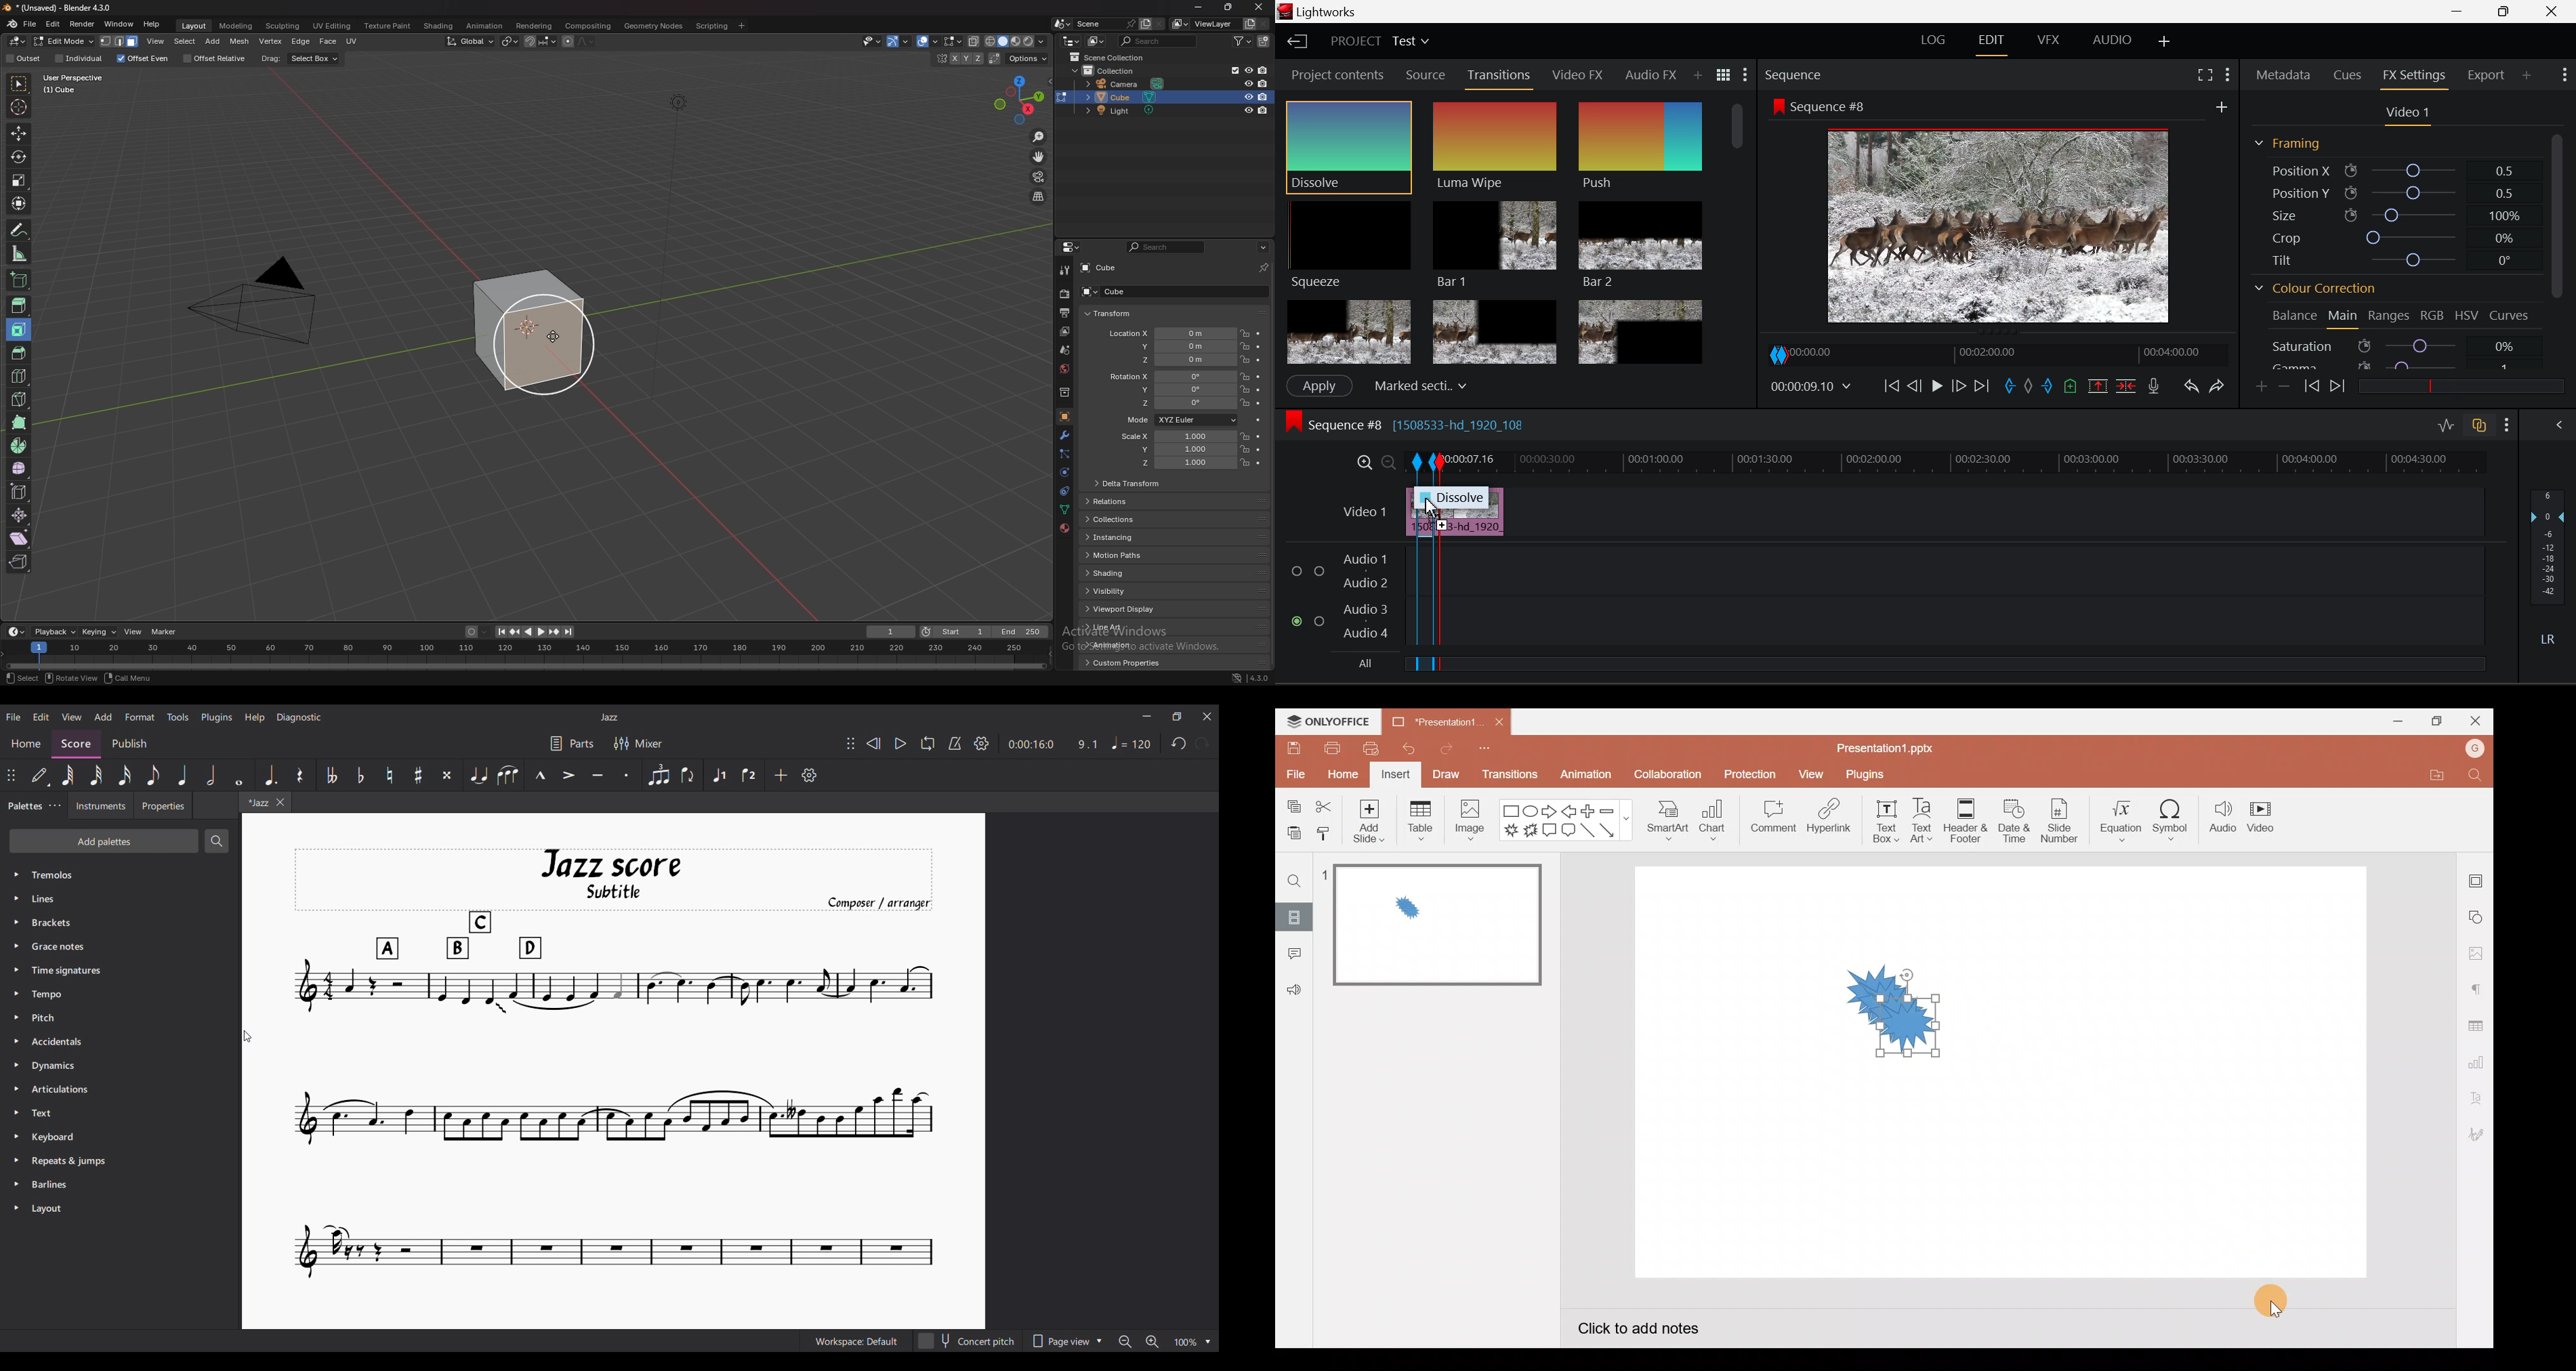 This screenshot has width=2576, height=1372. I want to click on Brackets, so click(121, 922).